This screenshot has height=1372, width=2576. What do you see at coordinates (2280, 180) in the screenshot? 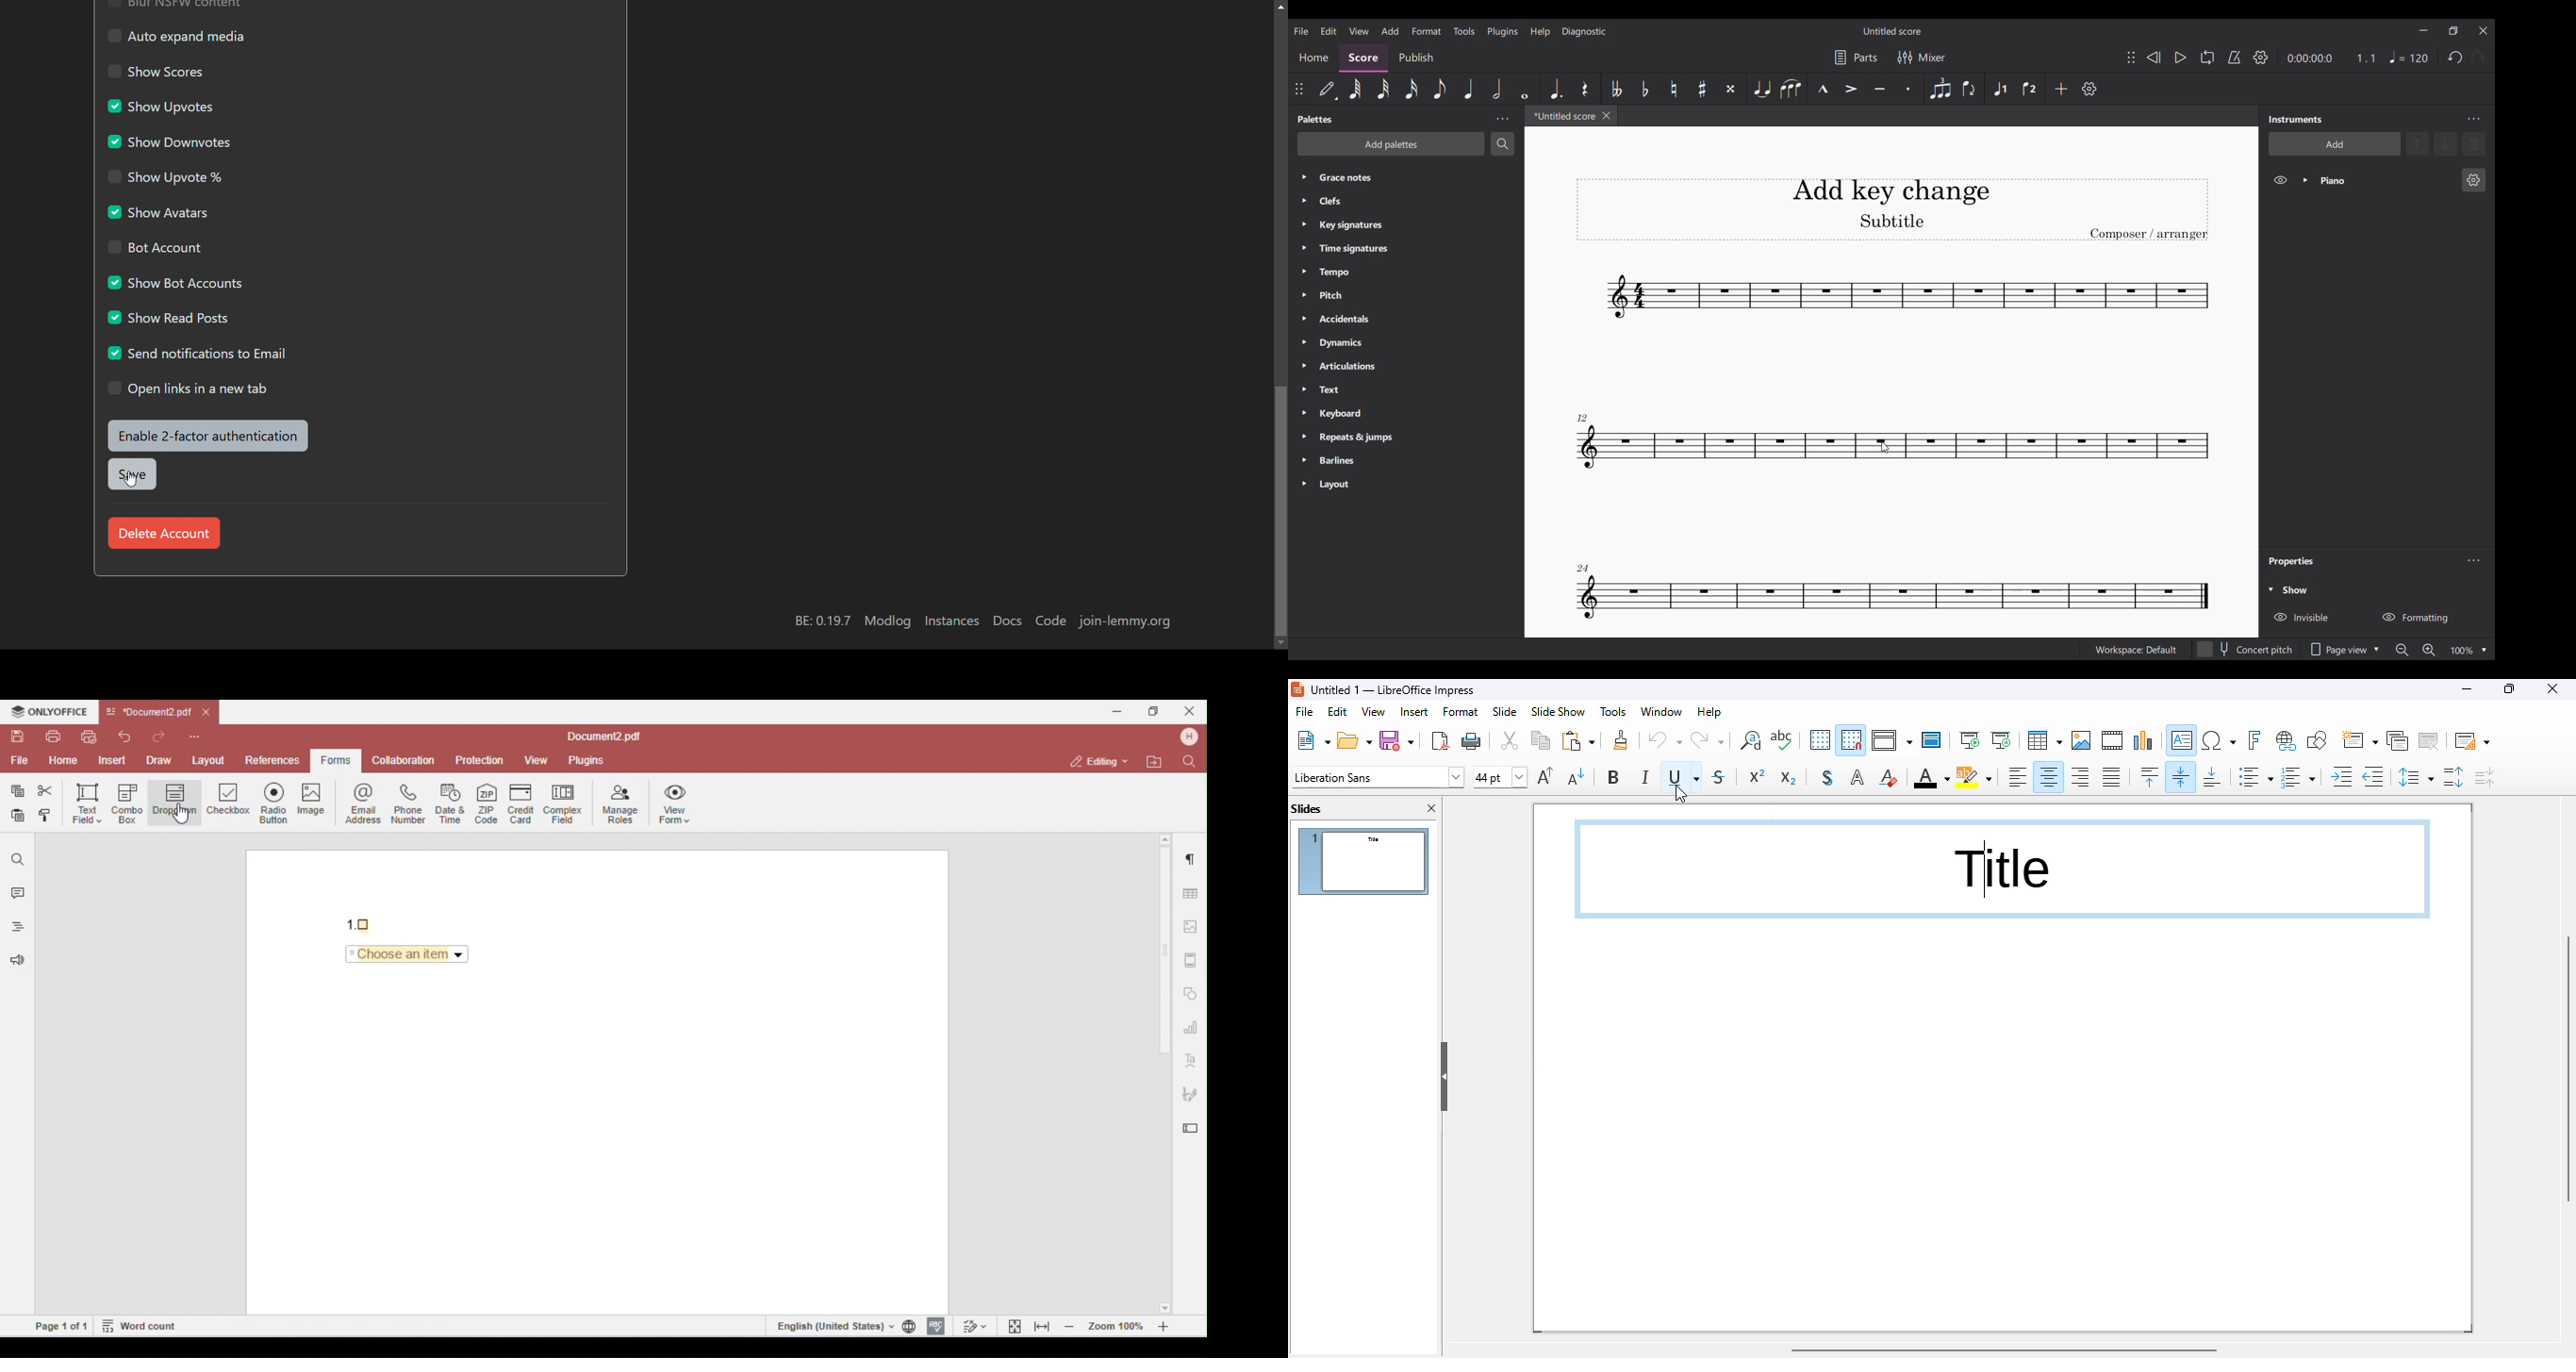
I see `Hide piano` at bounding box center [2280, 180].